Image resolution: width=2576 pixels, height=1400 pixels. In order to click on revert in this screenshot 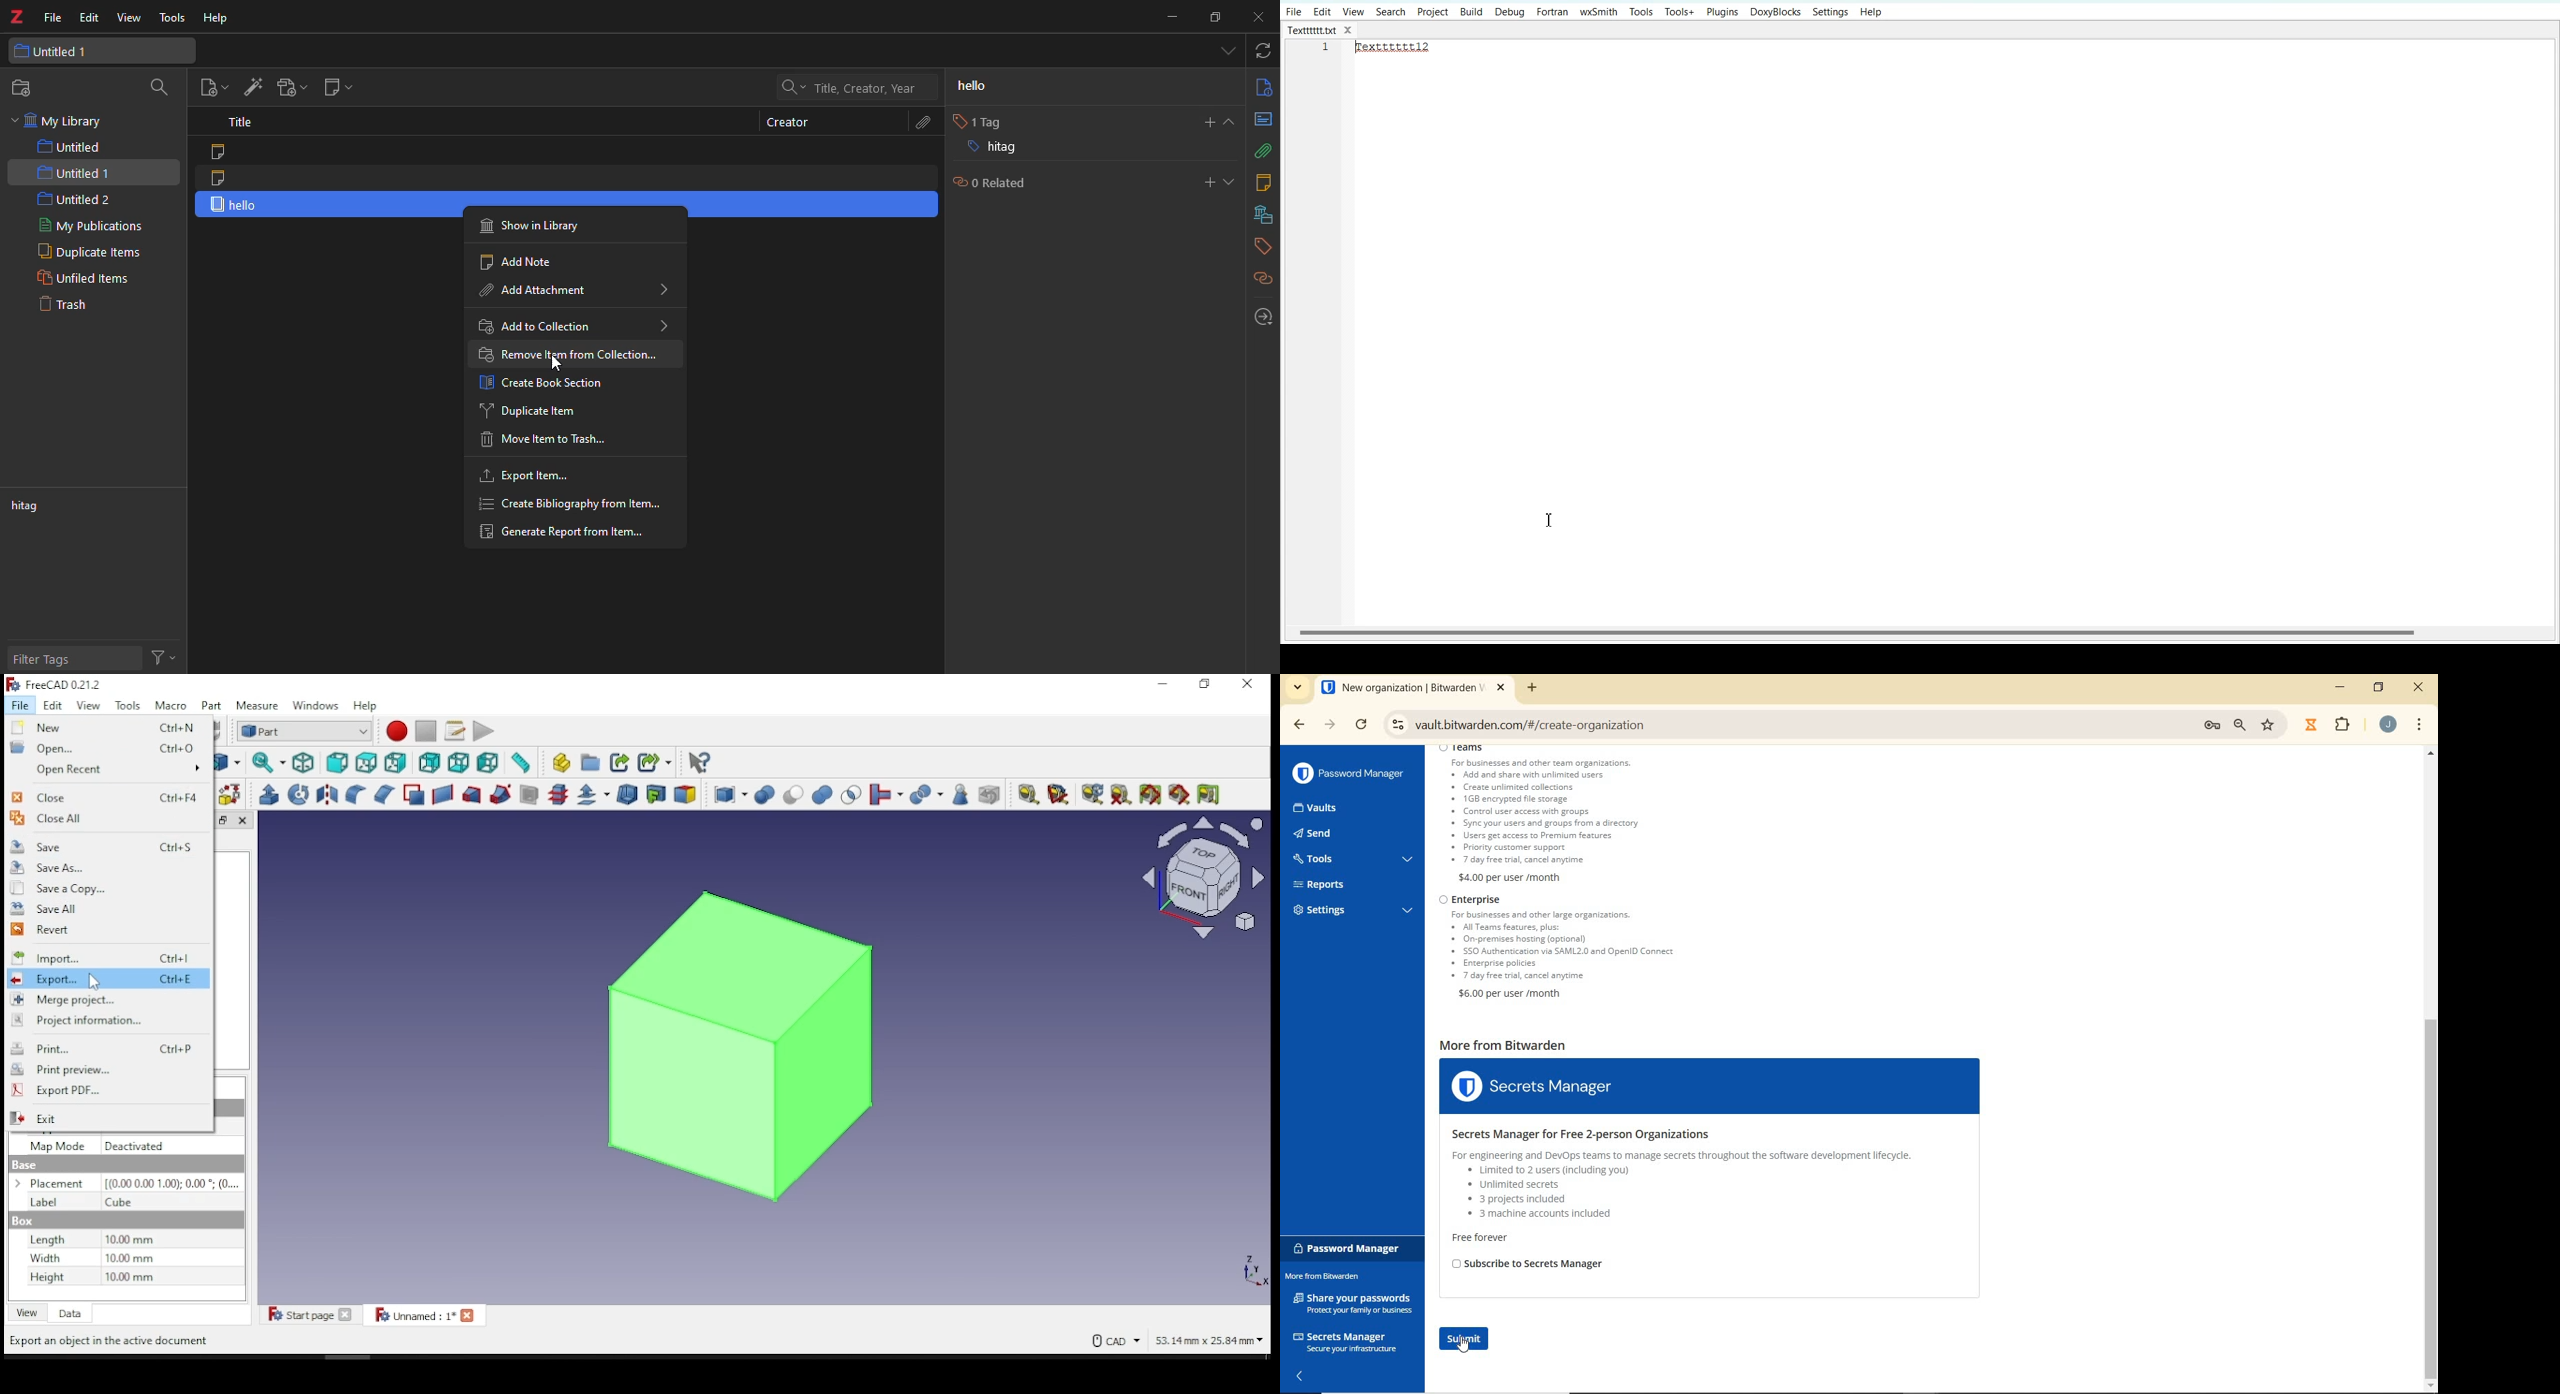, I will do `click(86, 930)`.